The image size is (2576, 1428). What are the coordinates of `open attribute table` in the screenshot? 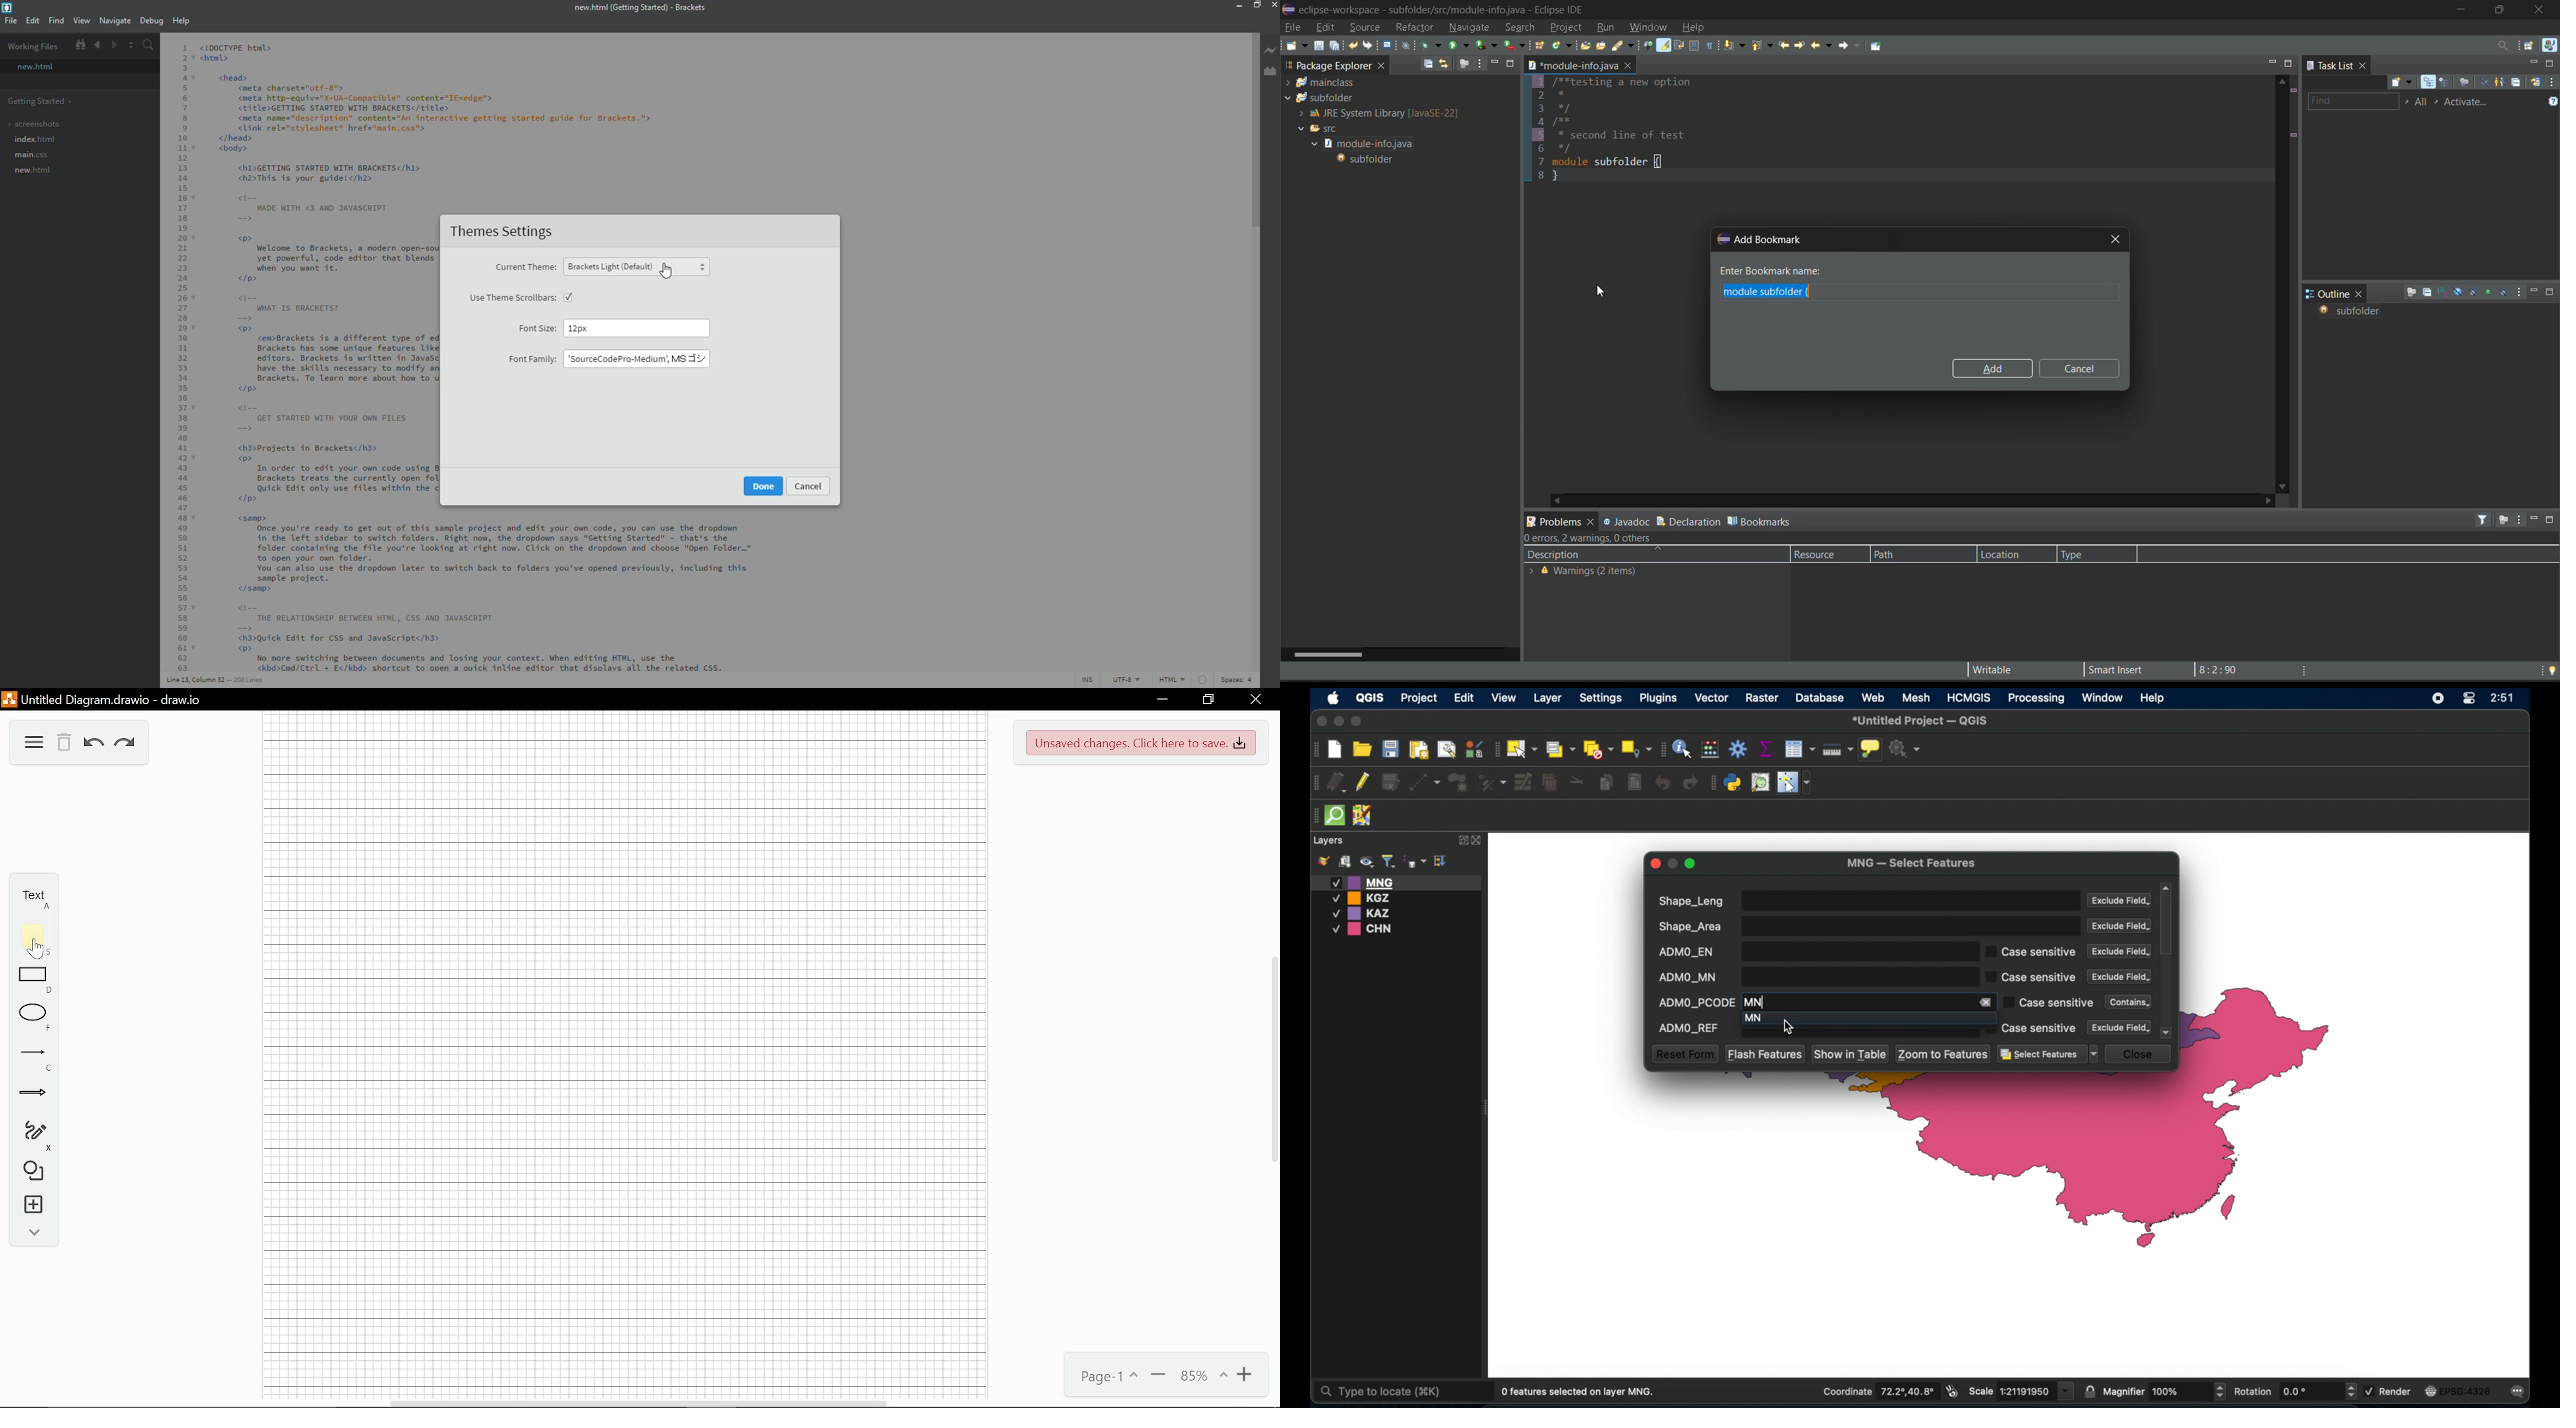 It's located at (1801, 749).